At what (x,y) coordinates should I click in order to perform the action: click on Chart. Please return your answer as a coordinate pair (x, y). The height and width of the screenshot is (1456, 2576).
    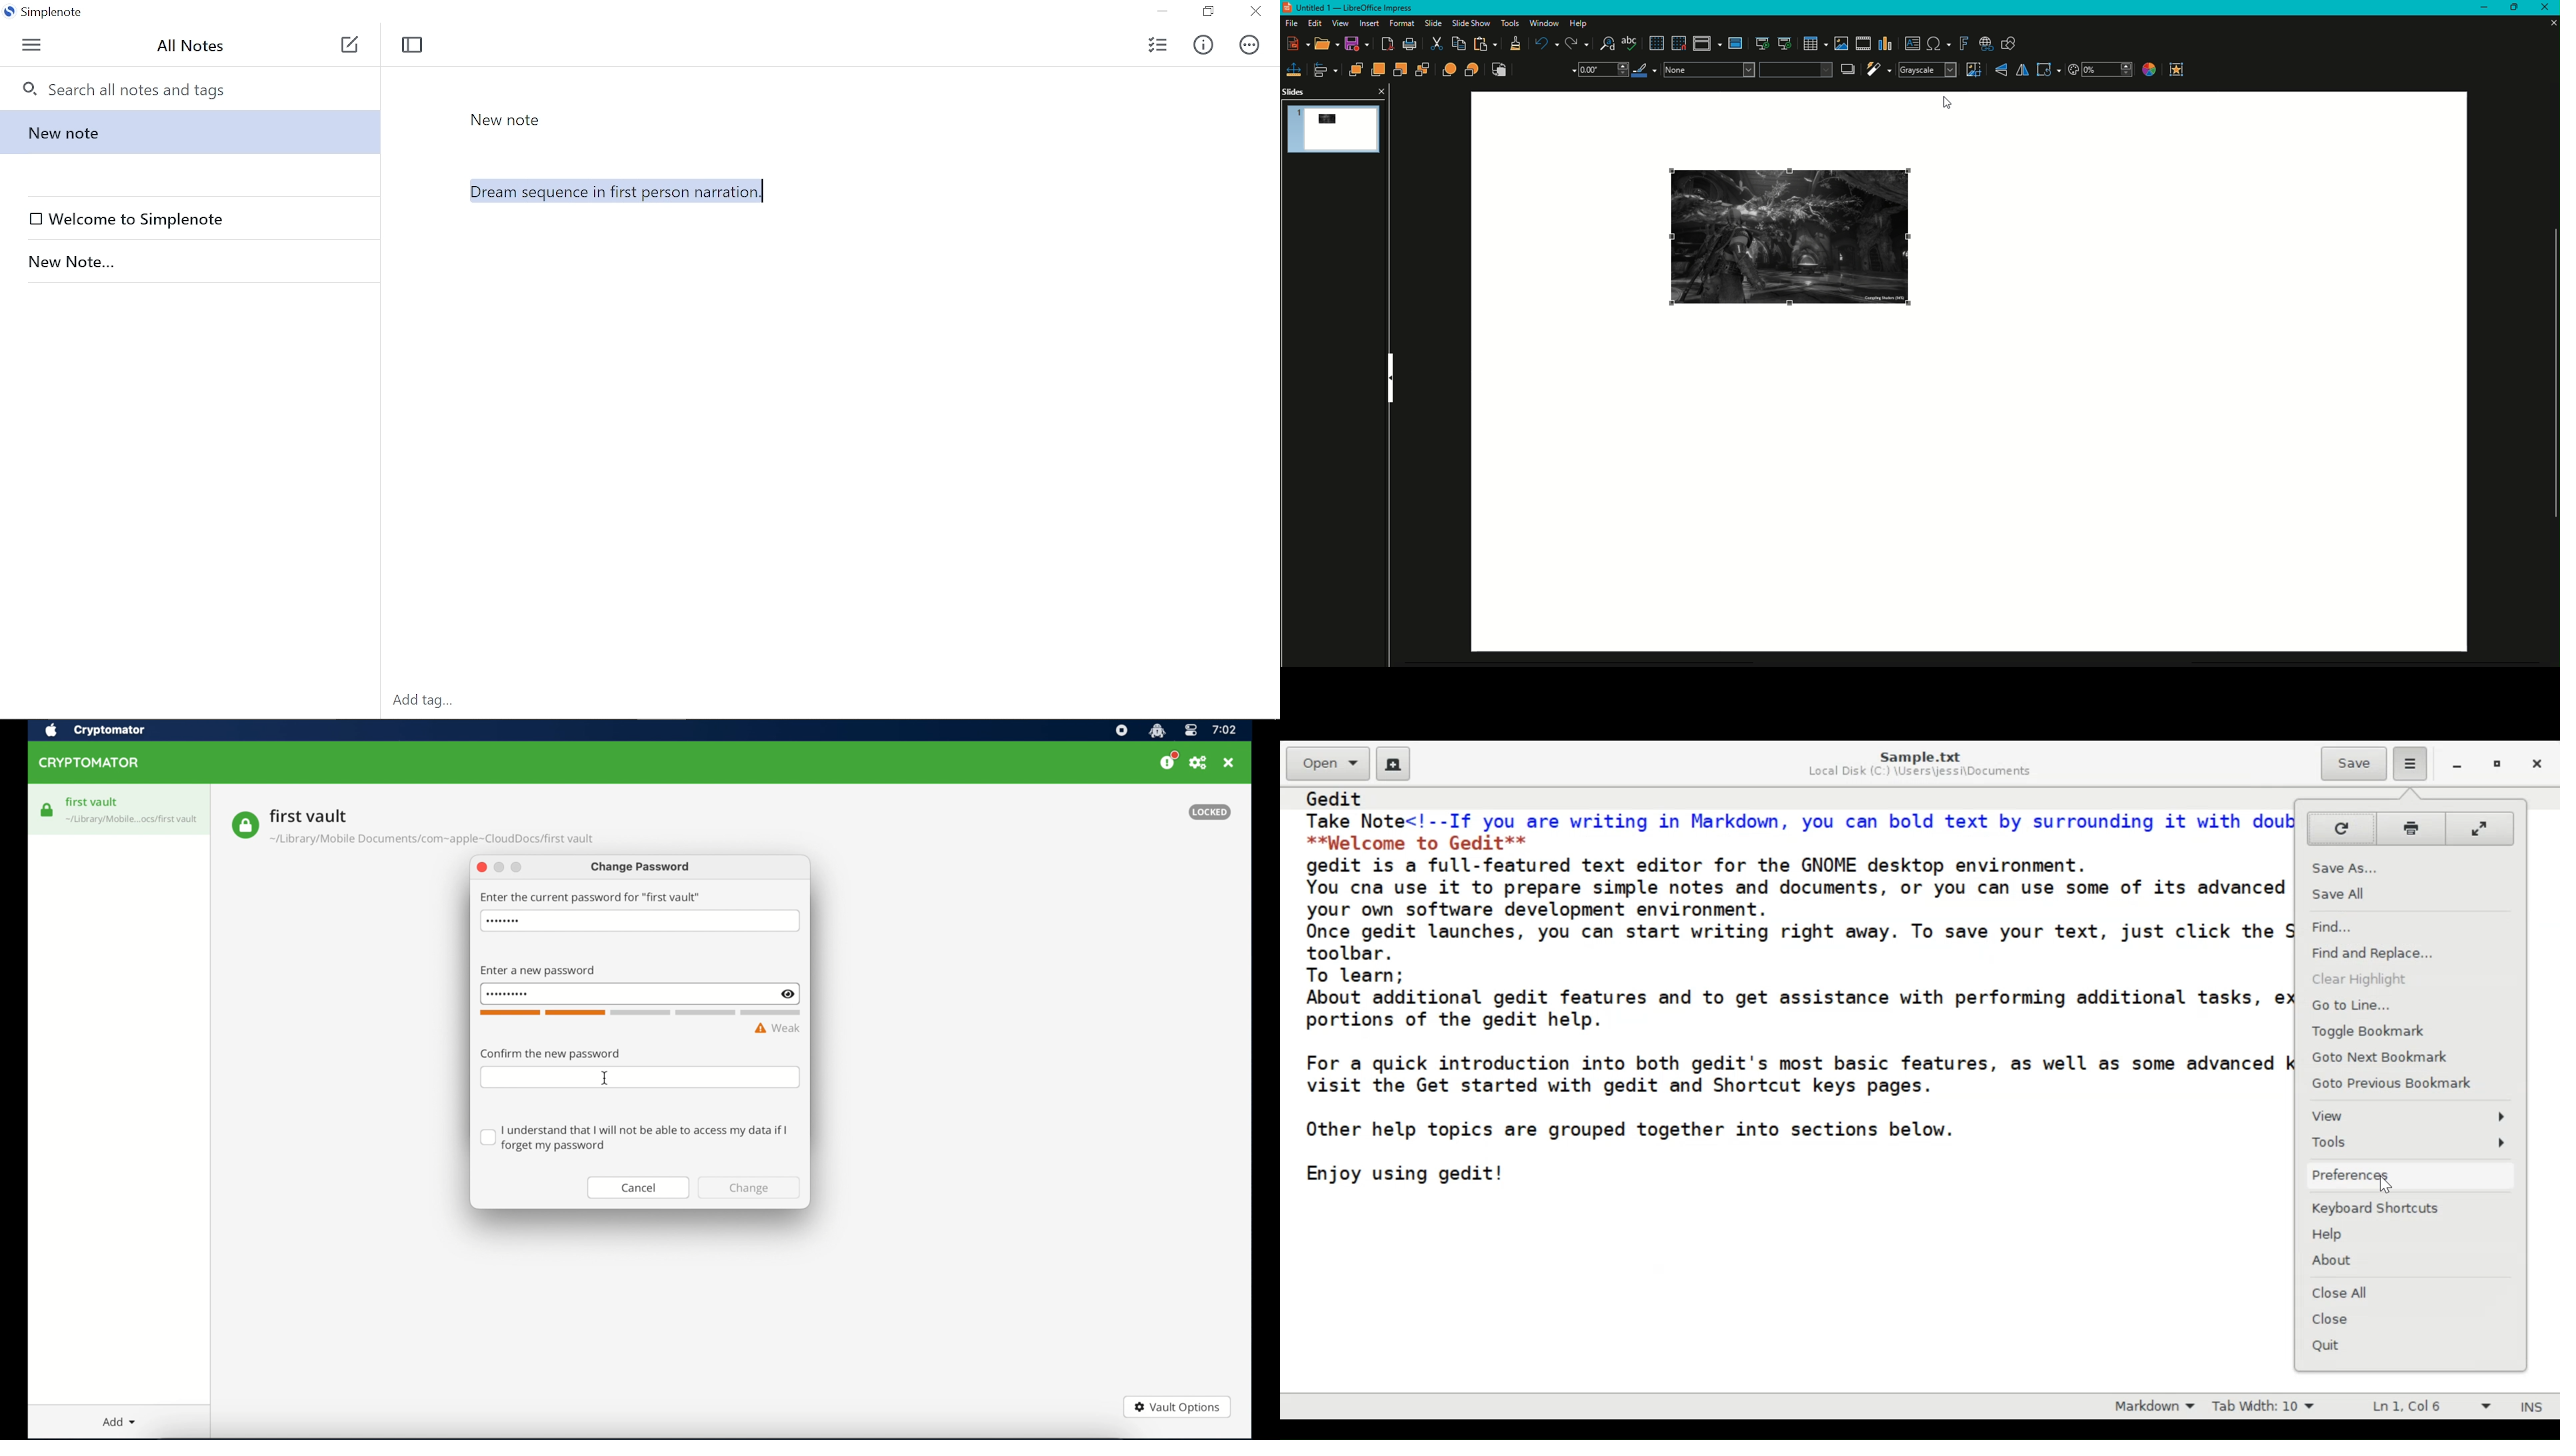
    Looking at the image, I should click on (1886, 44).